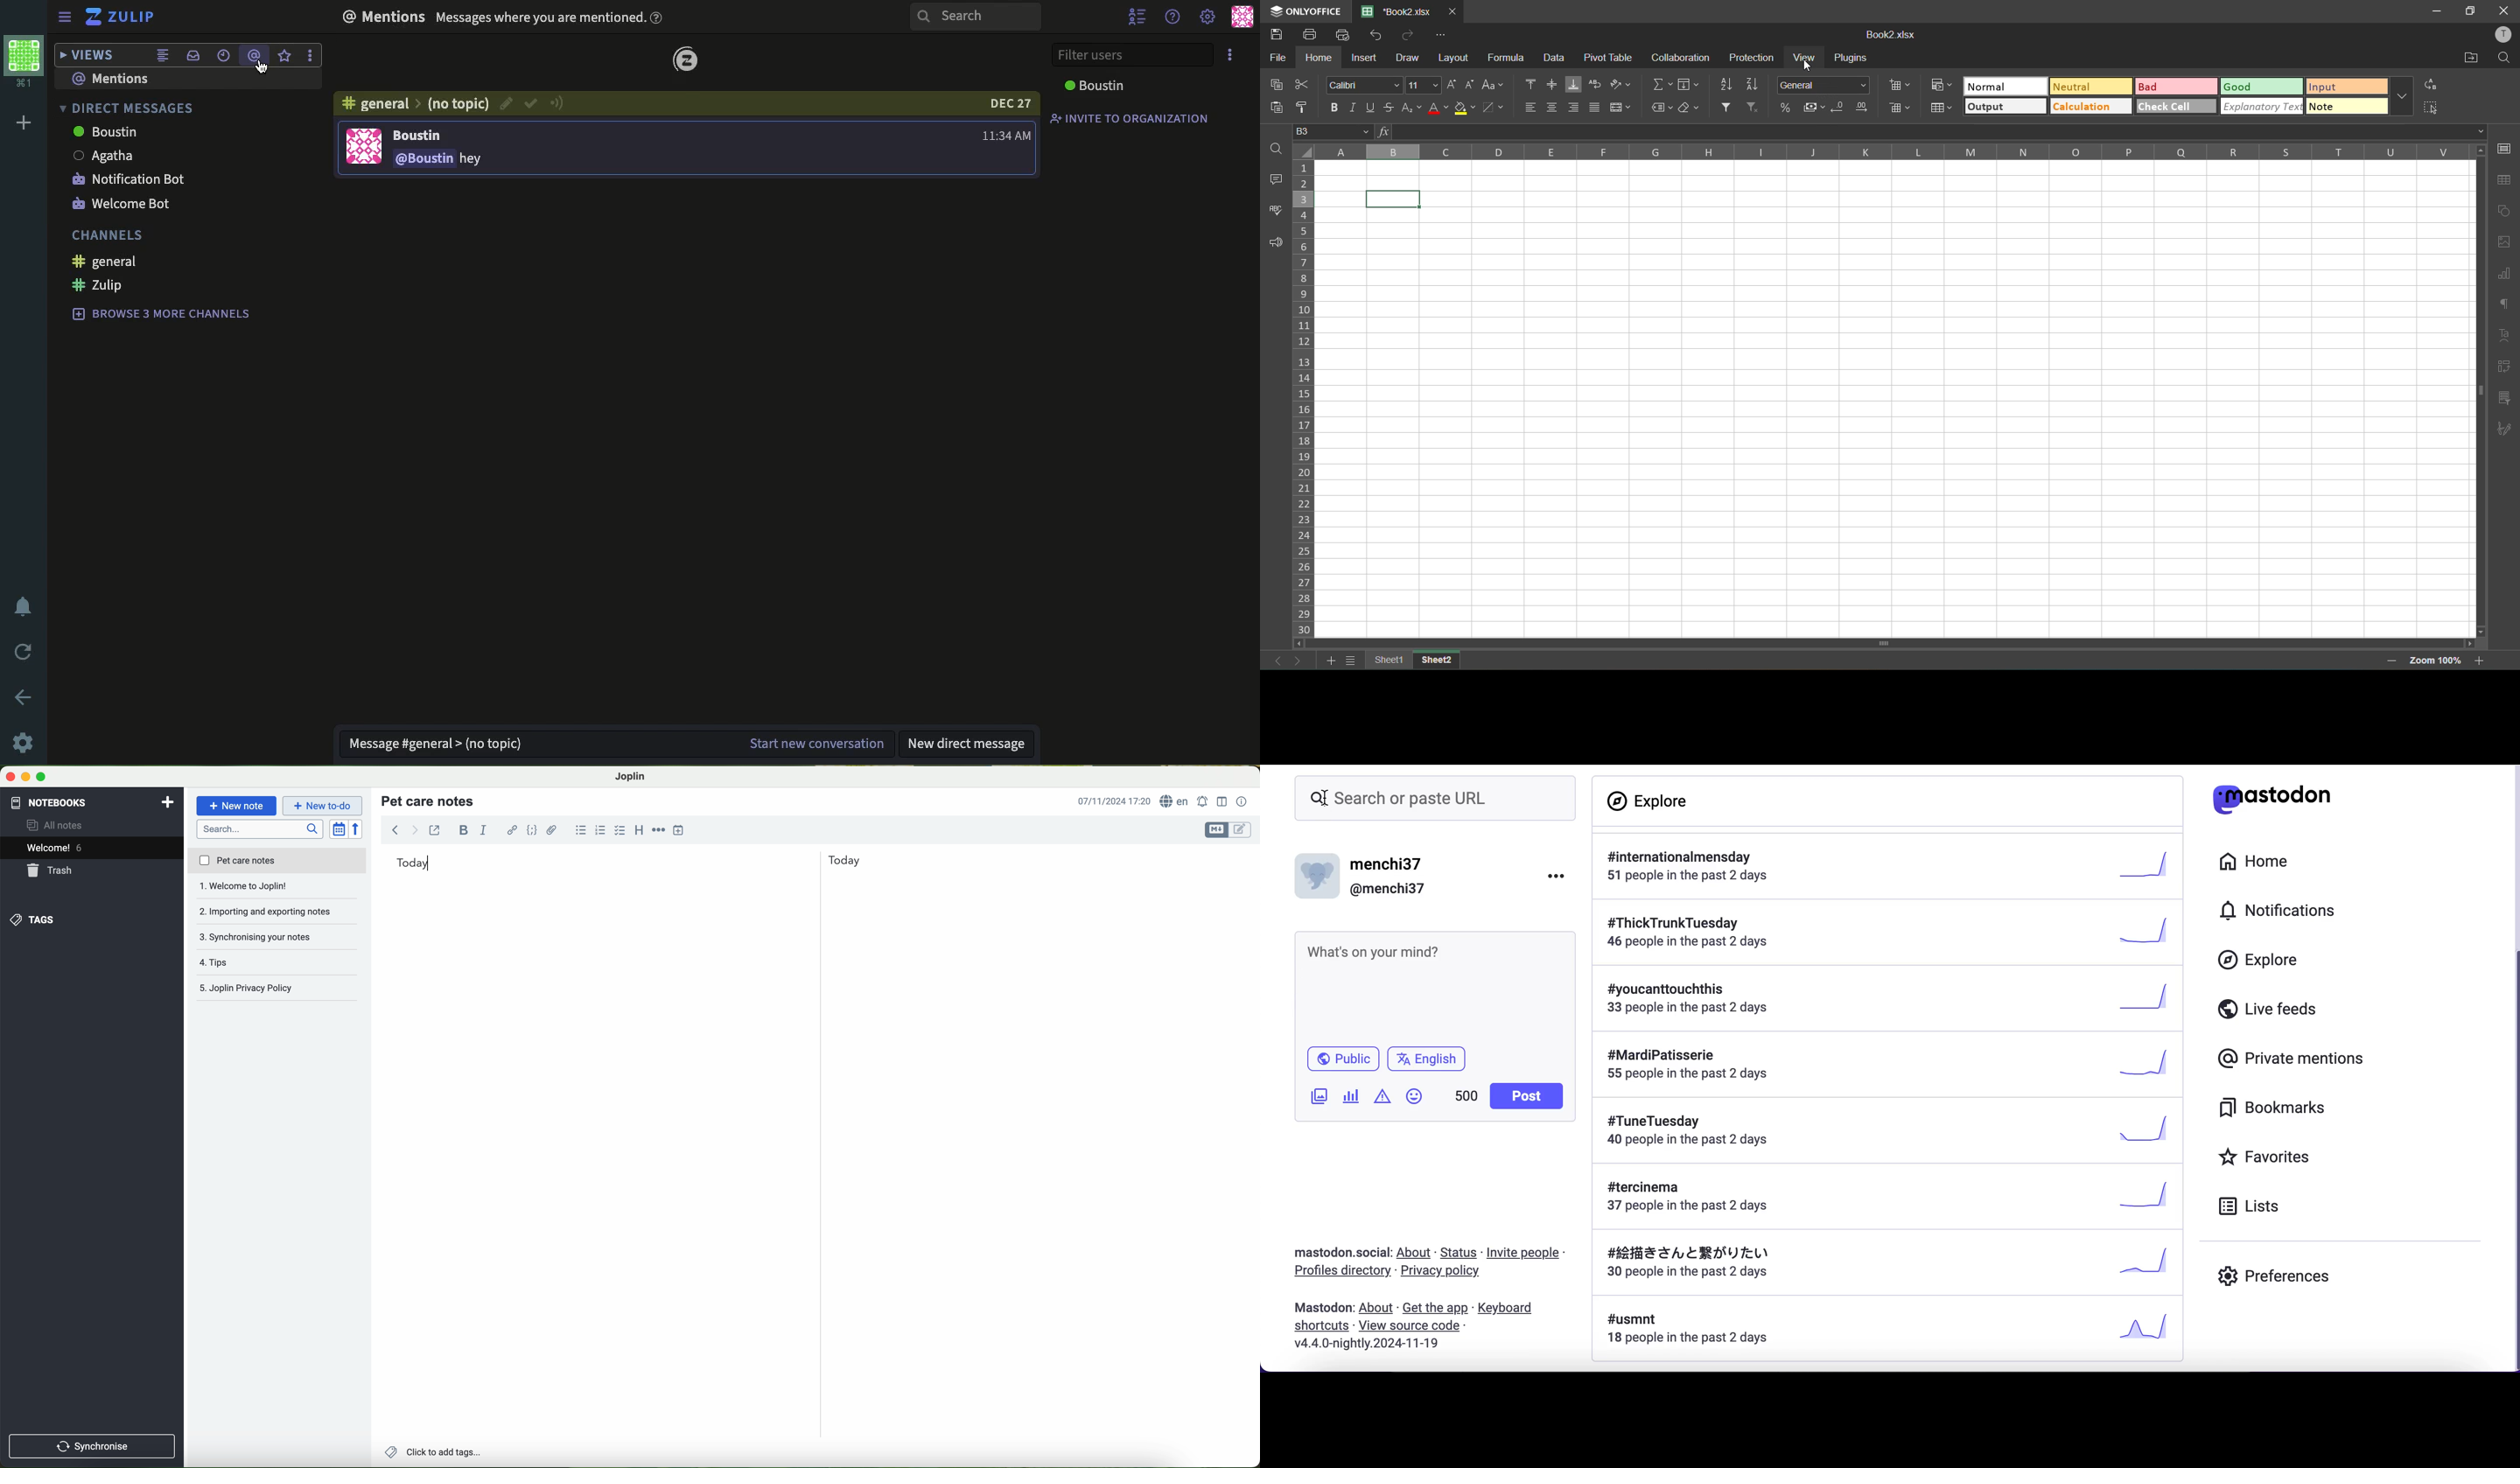  What do you see at coordinates (1574, 86) in the screenshot?
I see `align bottom` at bounding box center [1574, 86].